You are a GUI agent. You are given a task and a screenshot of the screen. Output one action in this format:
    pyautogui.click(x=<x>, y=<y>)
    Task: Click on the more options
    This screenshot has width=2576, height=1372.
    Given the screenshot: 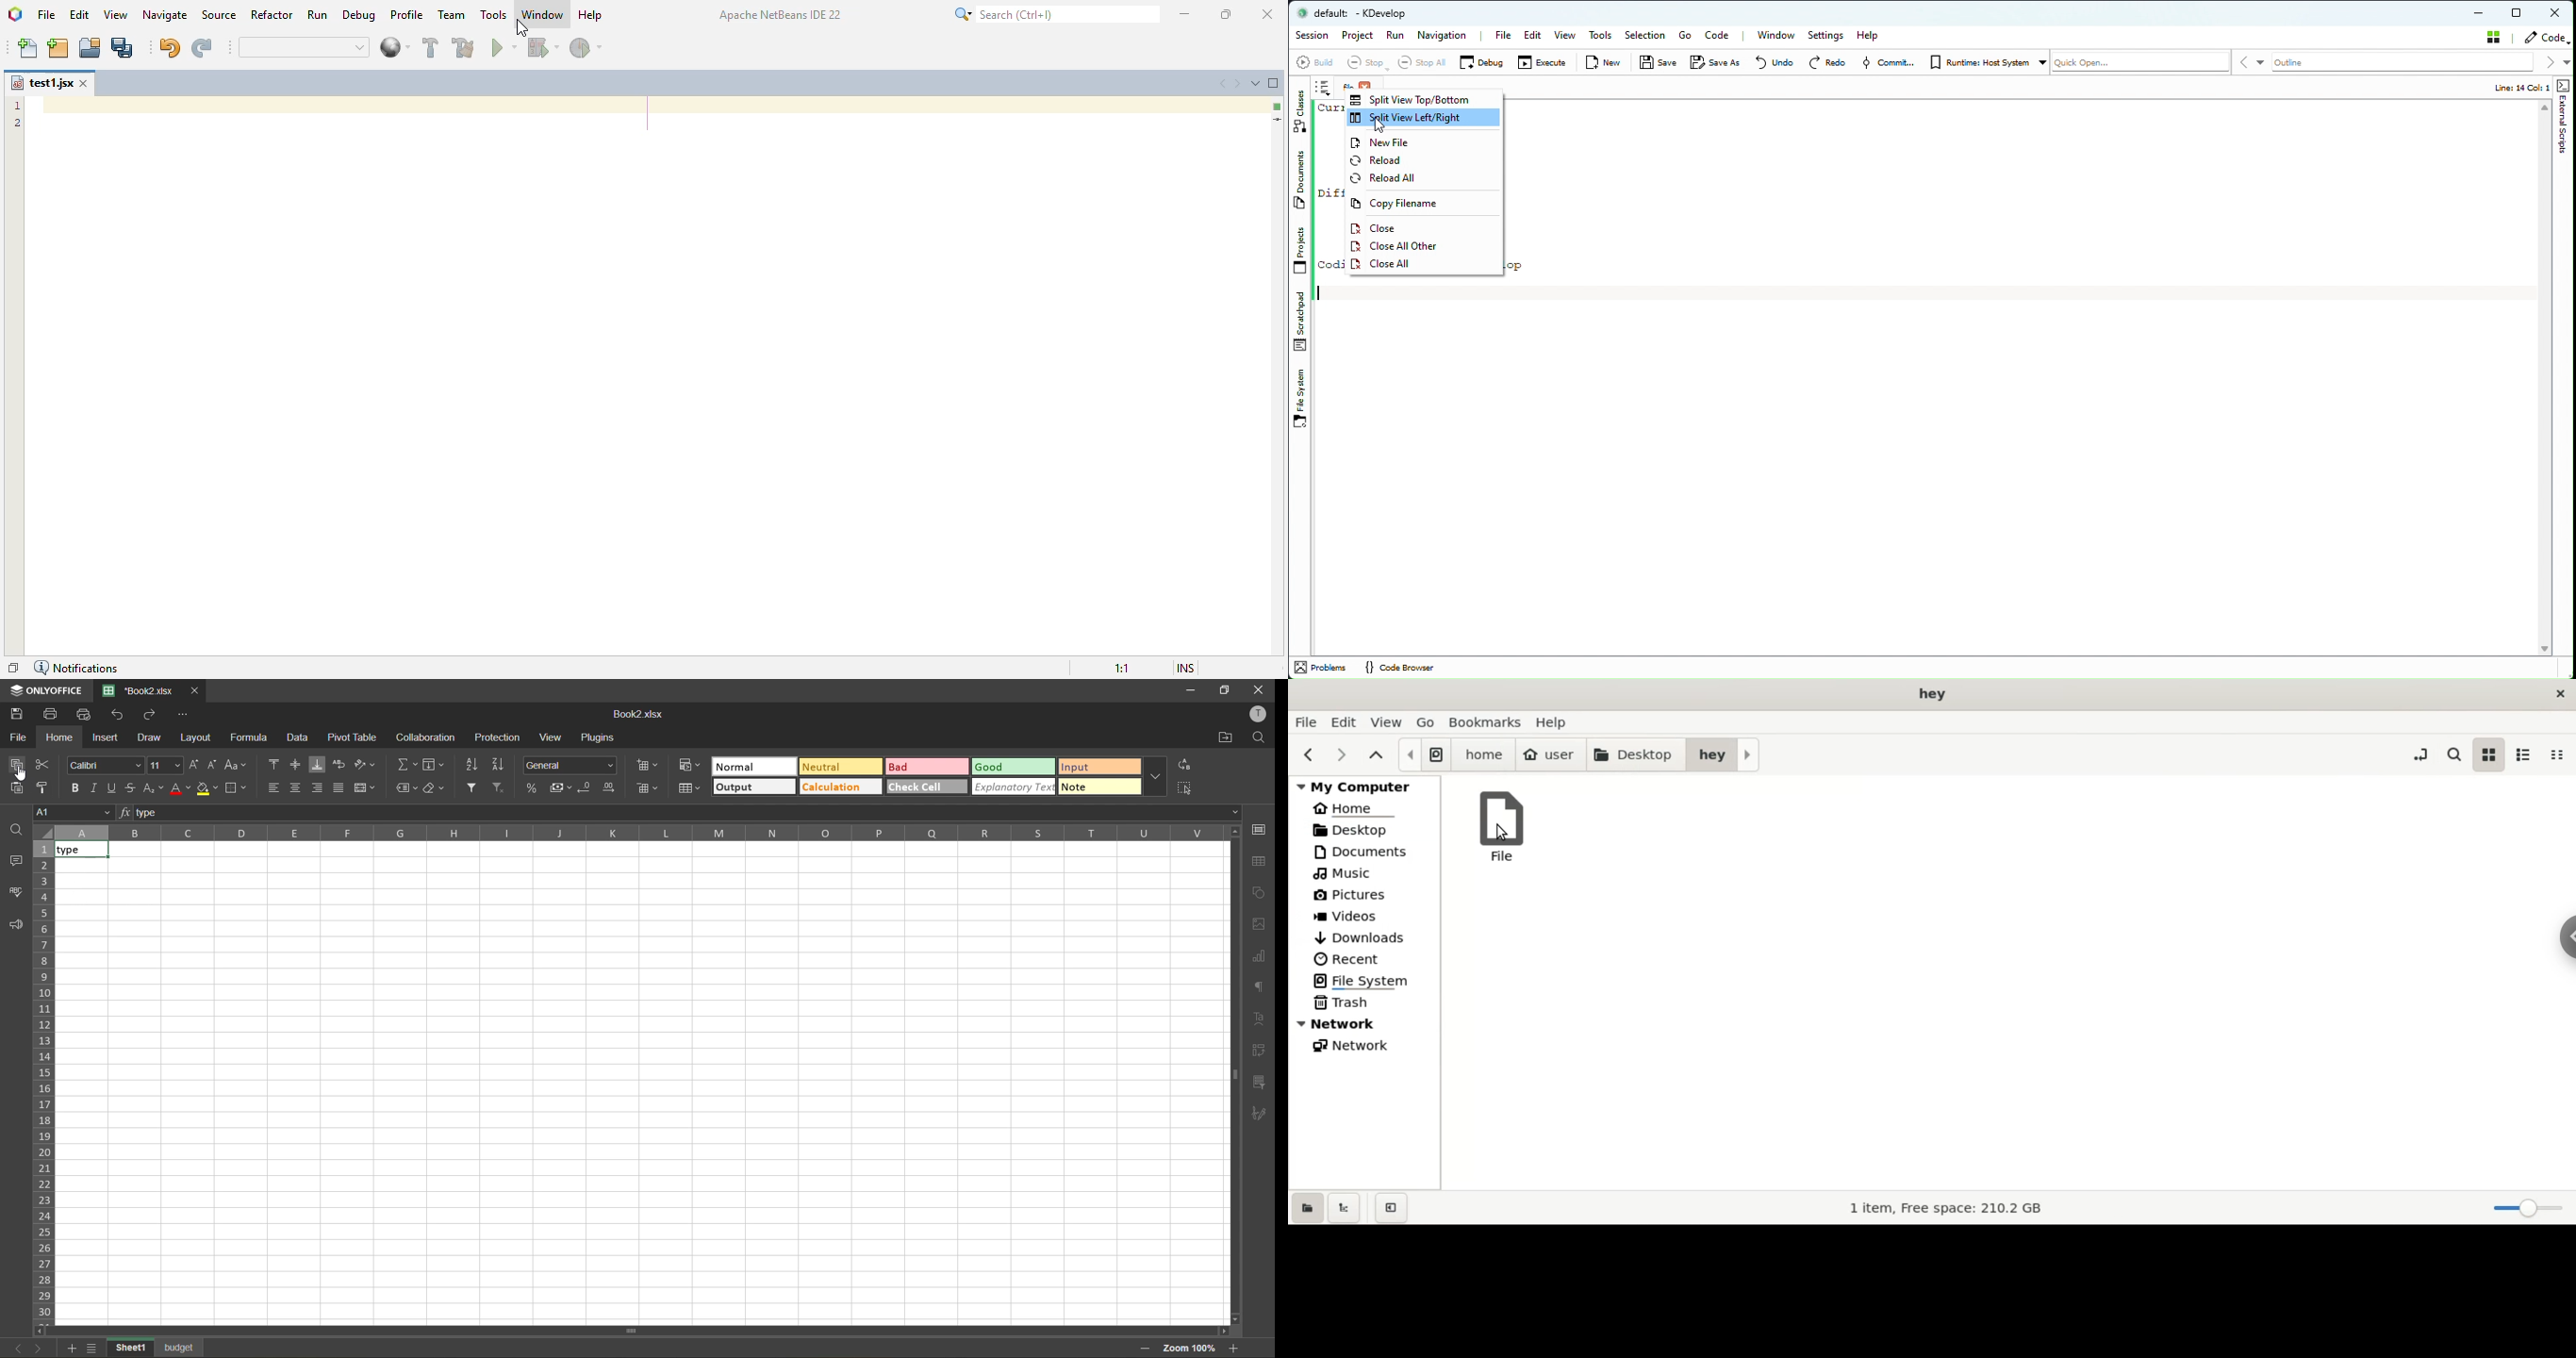 What is the action you would take?
    pyautogui.click(x=1155, y=777)
    